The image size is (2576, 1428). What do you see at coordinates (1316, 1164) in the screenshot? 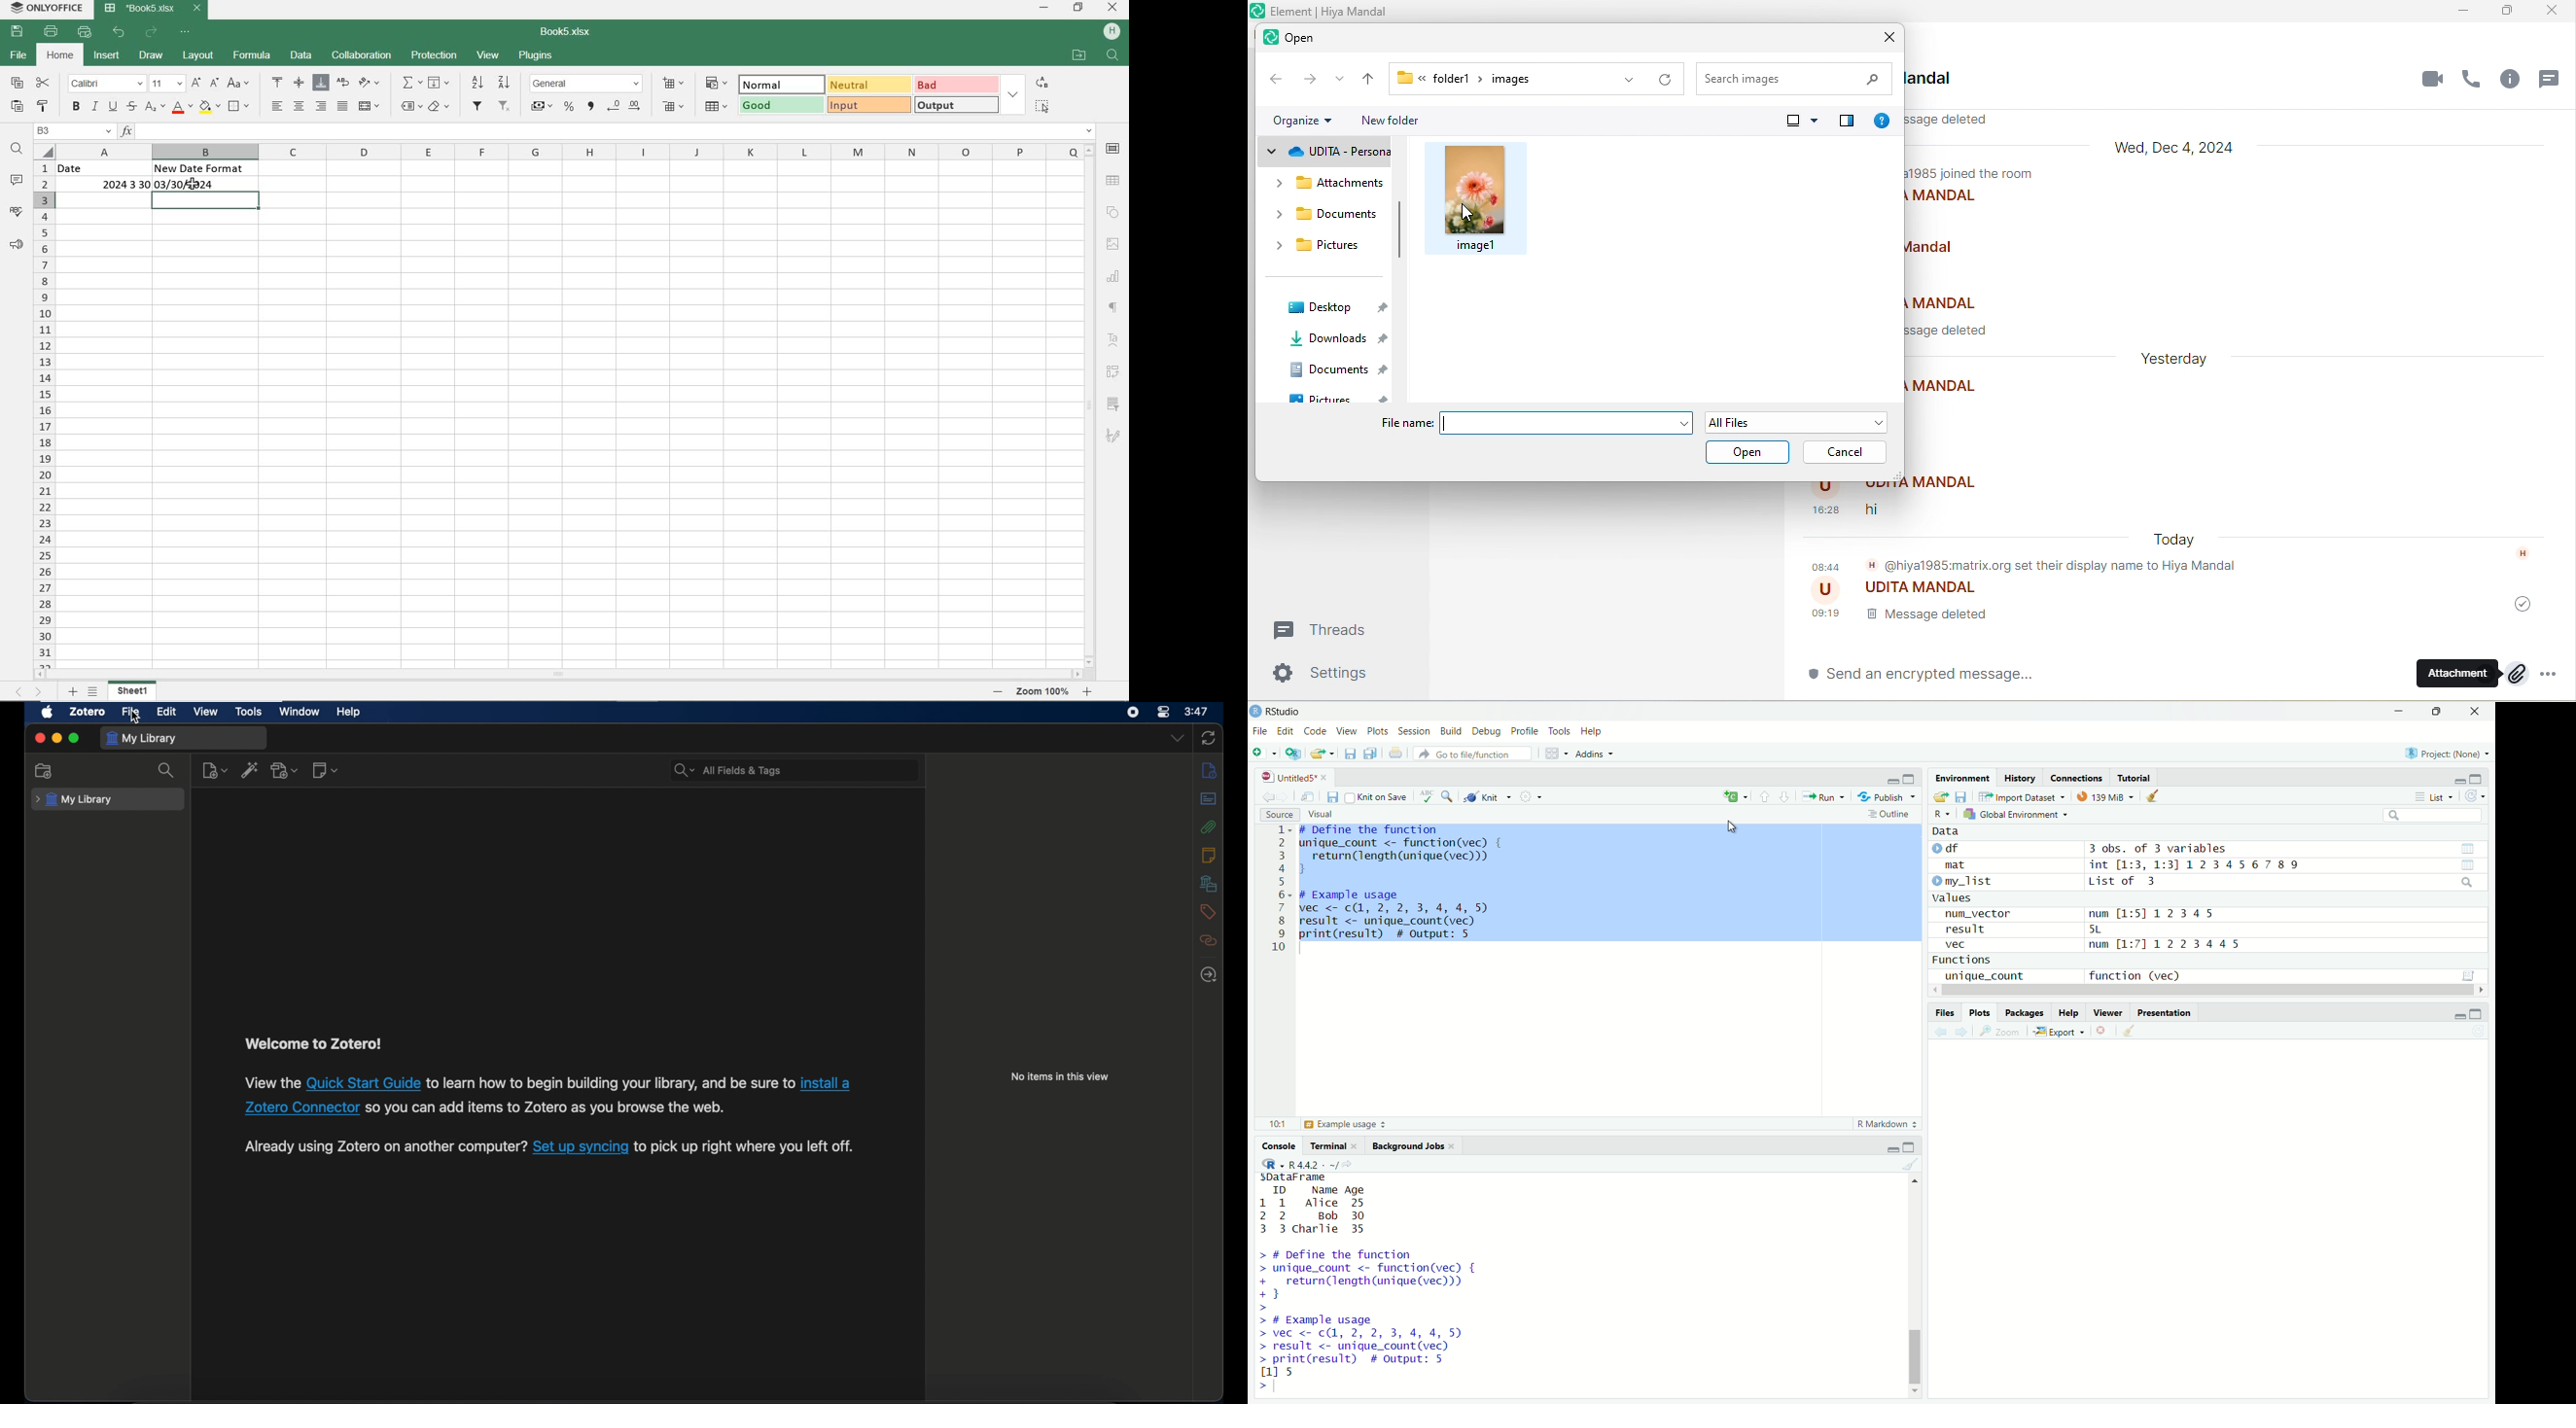
I see `R 4.4.2 . ~/` at bounding box center [1316, 1164].